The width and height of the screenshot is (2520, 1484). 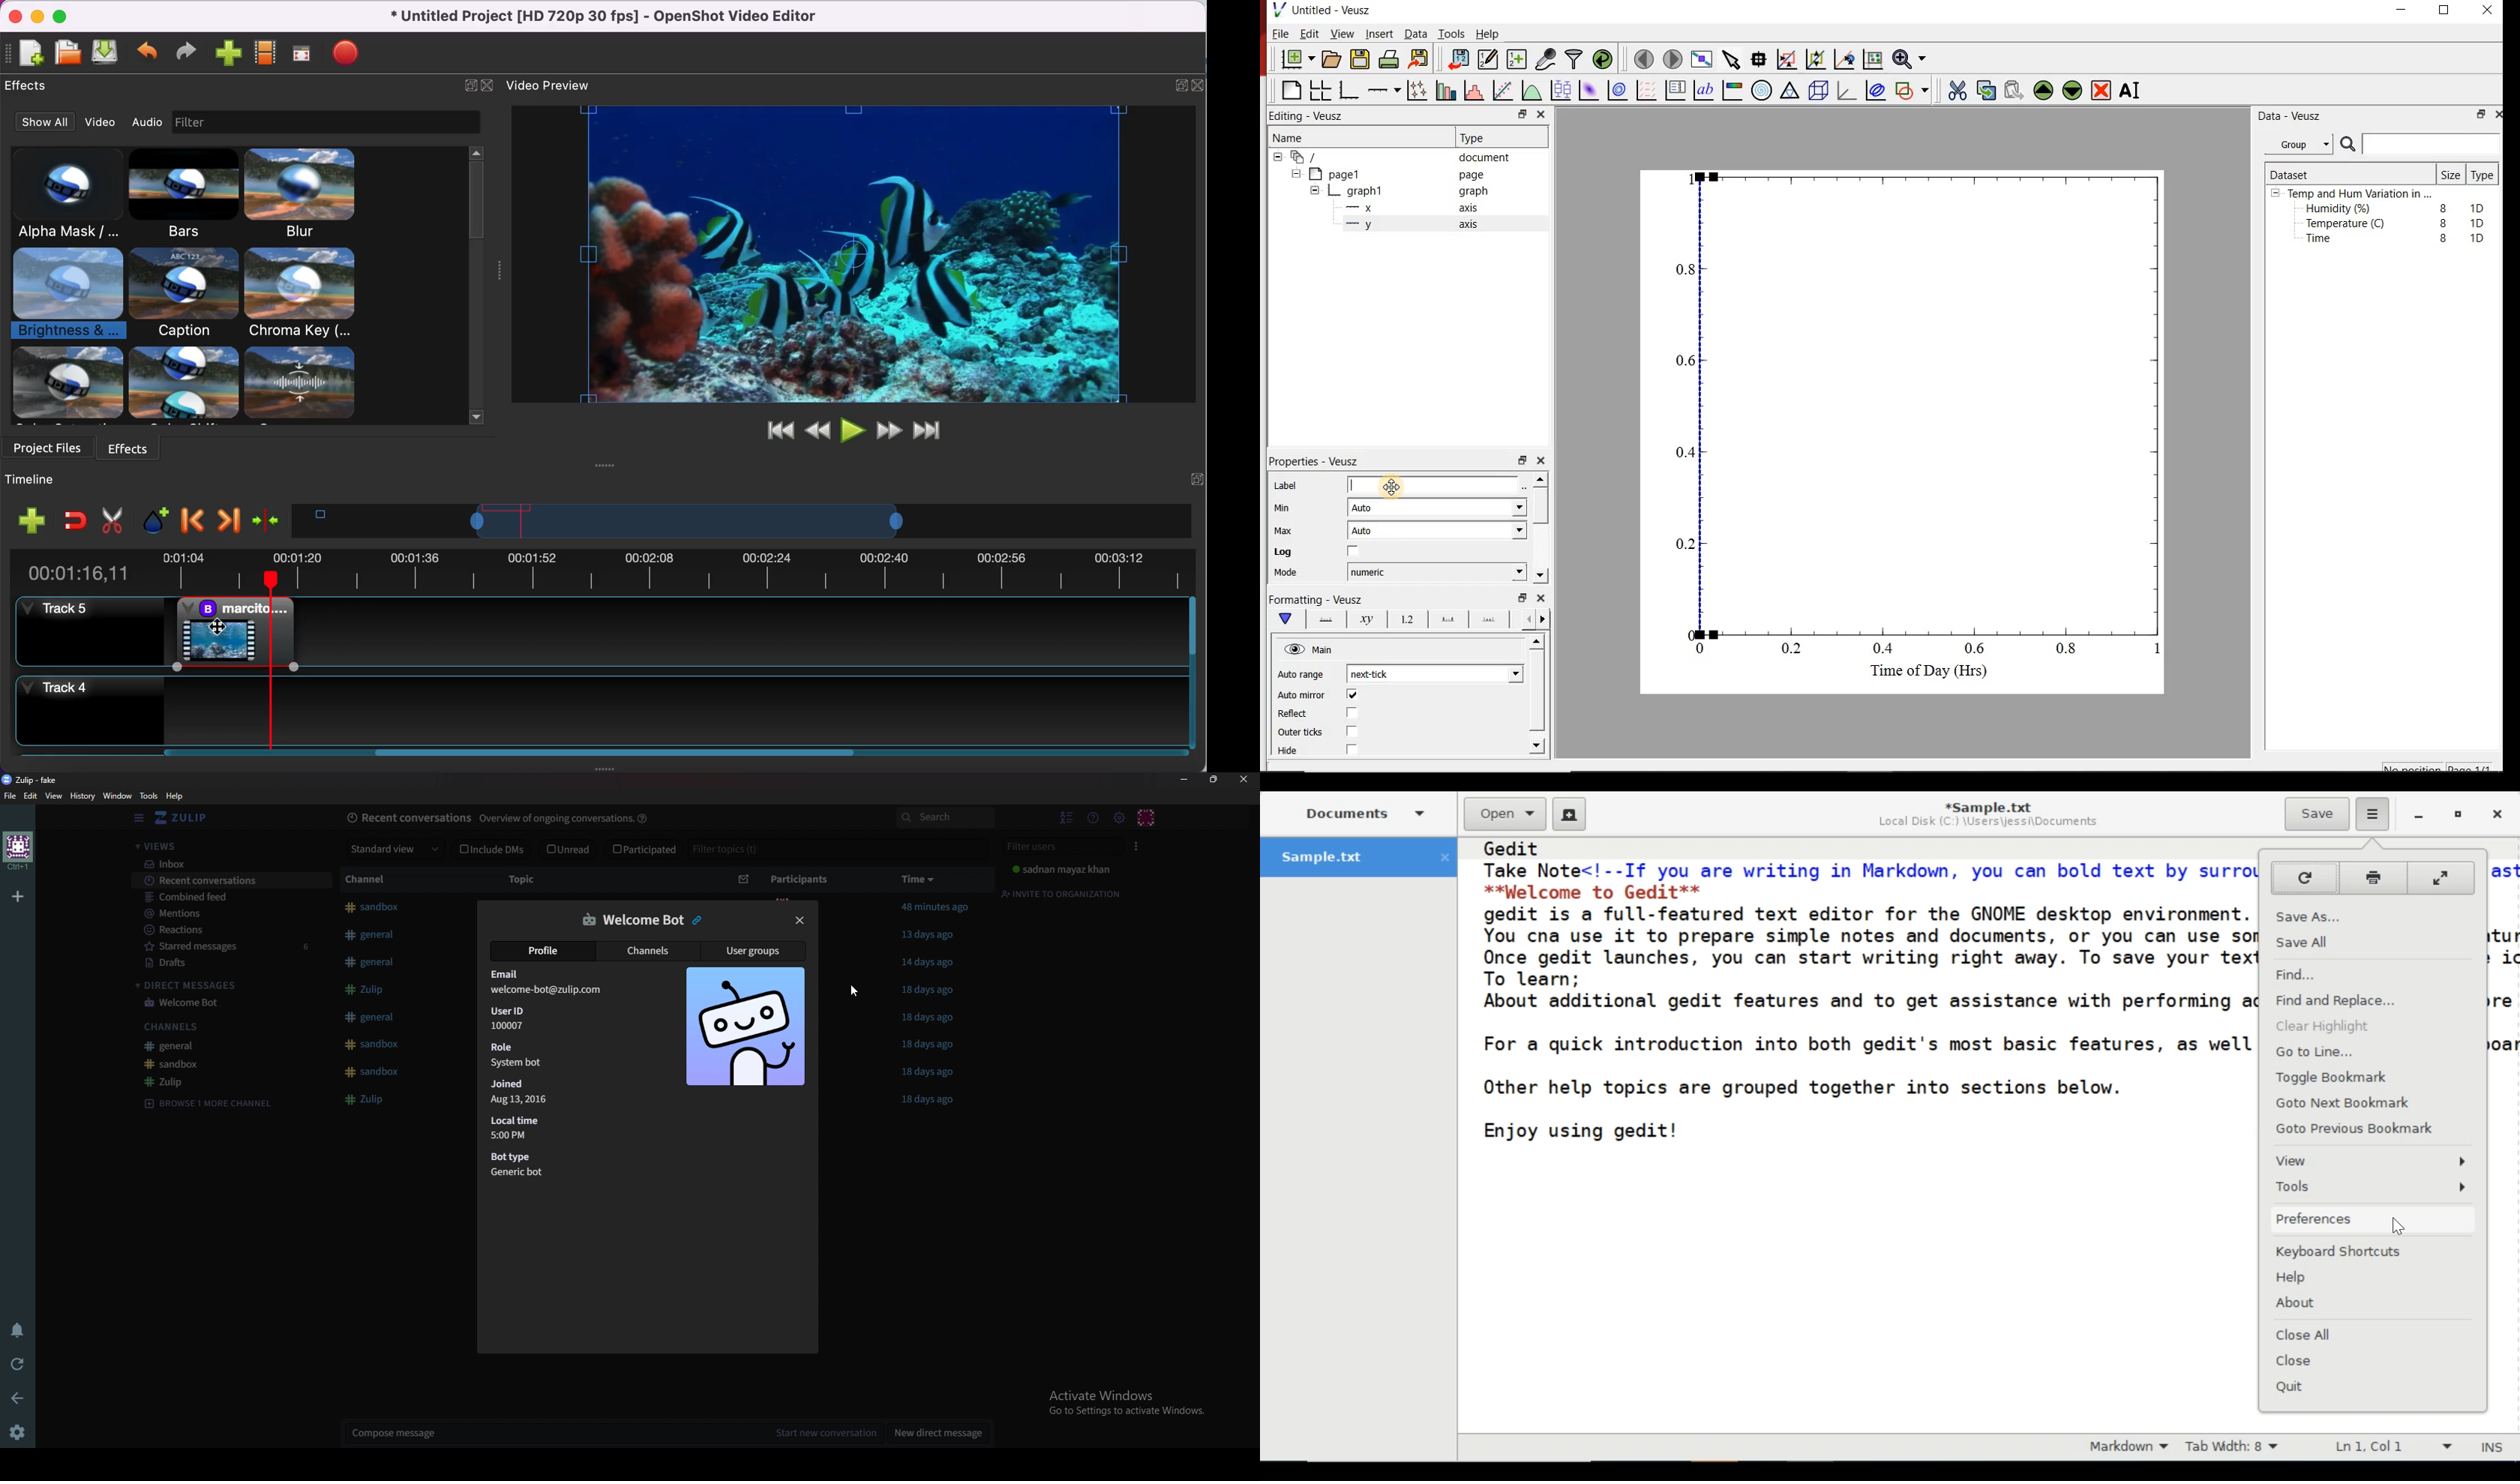 What do you see at coordinates (2477, 237) in the screenshot?
I see `1D` at bounding box center [2477, 237].